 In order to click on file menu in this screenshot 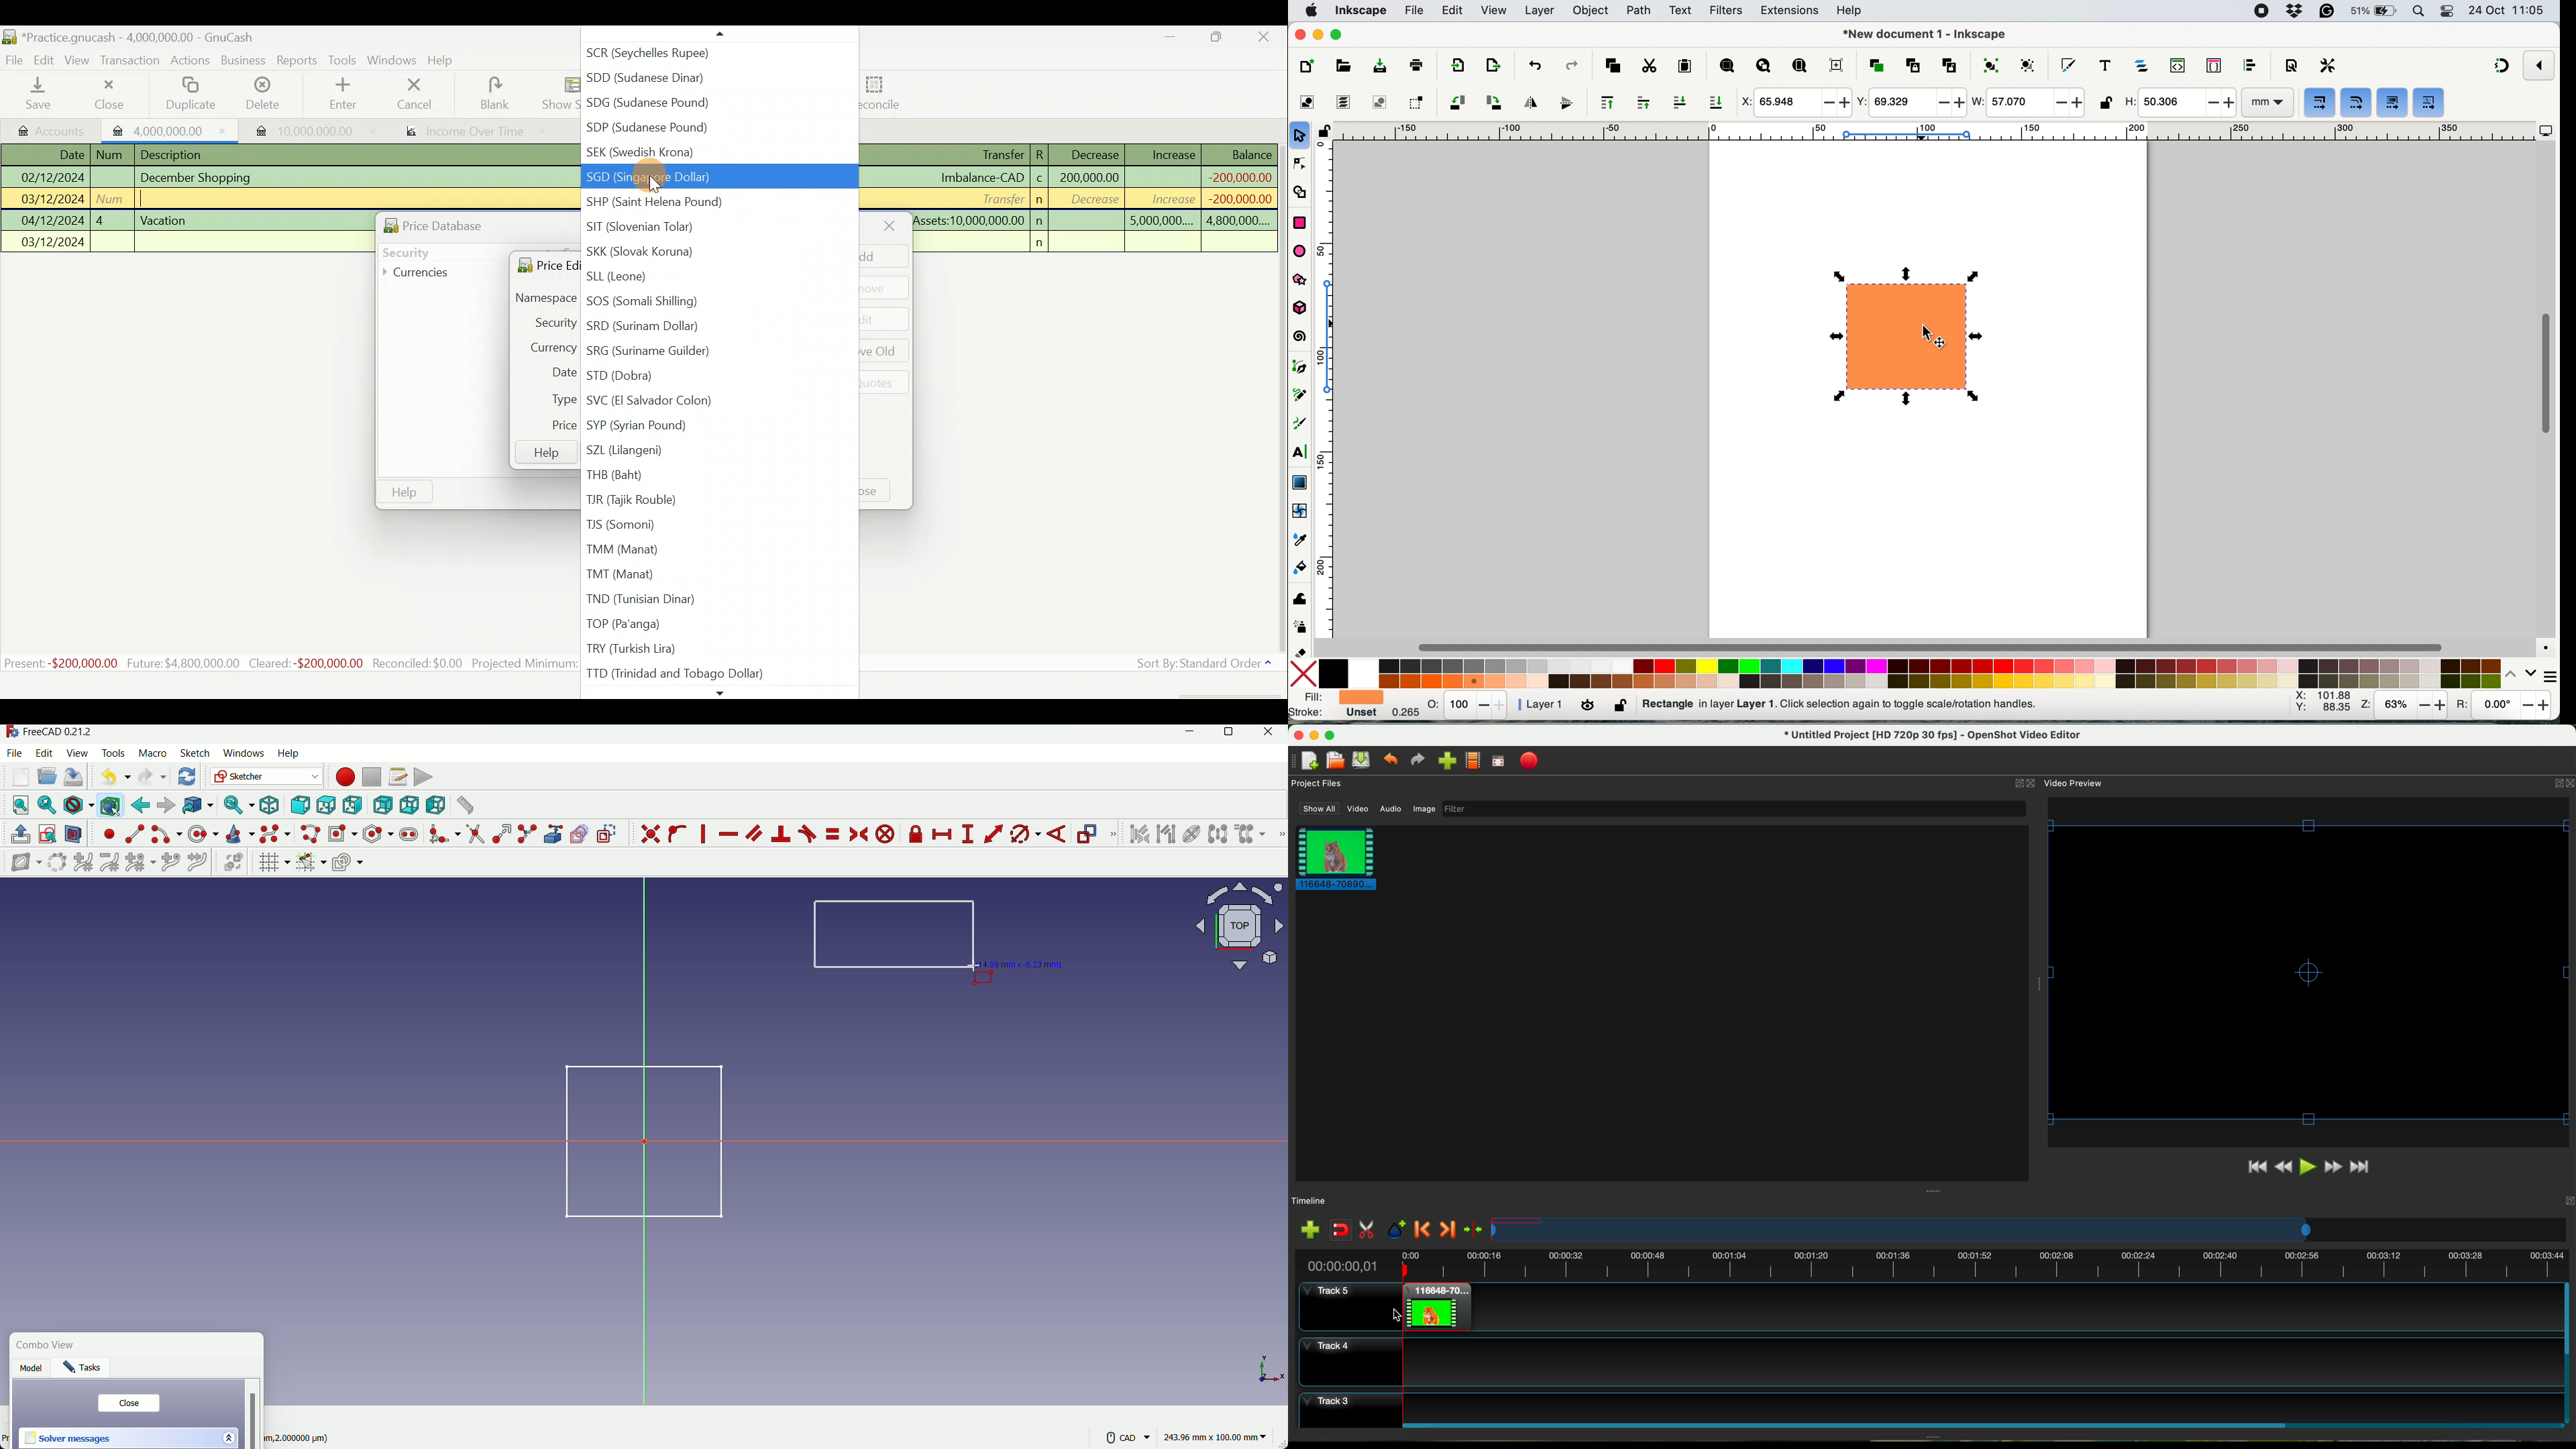, I will do `click(16, 753)`.